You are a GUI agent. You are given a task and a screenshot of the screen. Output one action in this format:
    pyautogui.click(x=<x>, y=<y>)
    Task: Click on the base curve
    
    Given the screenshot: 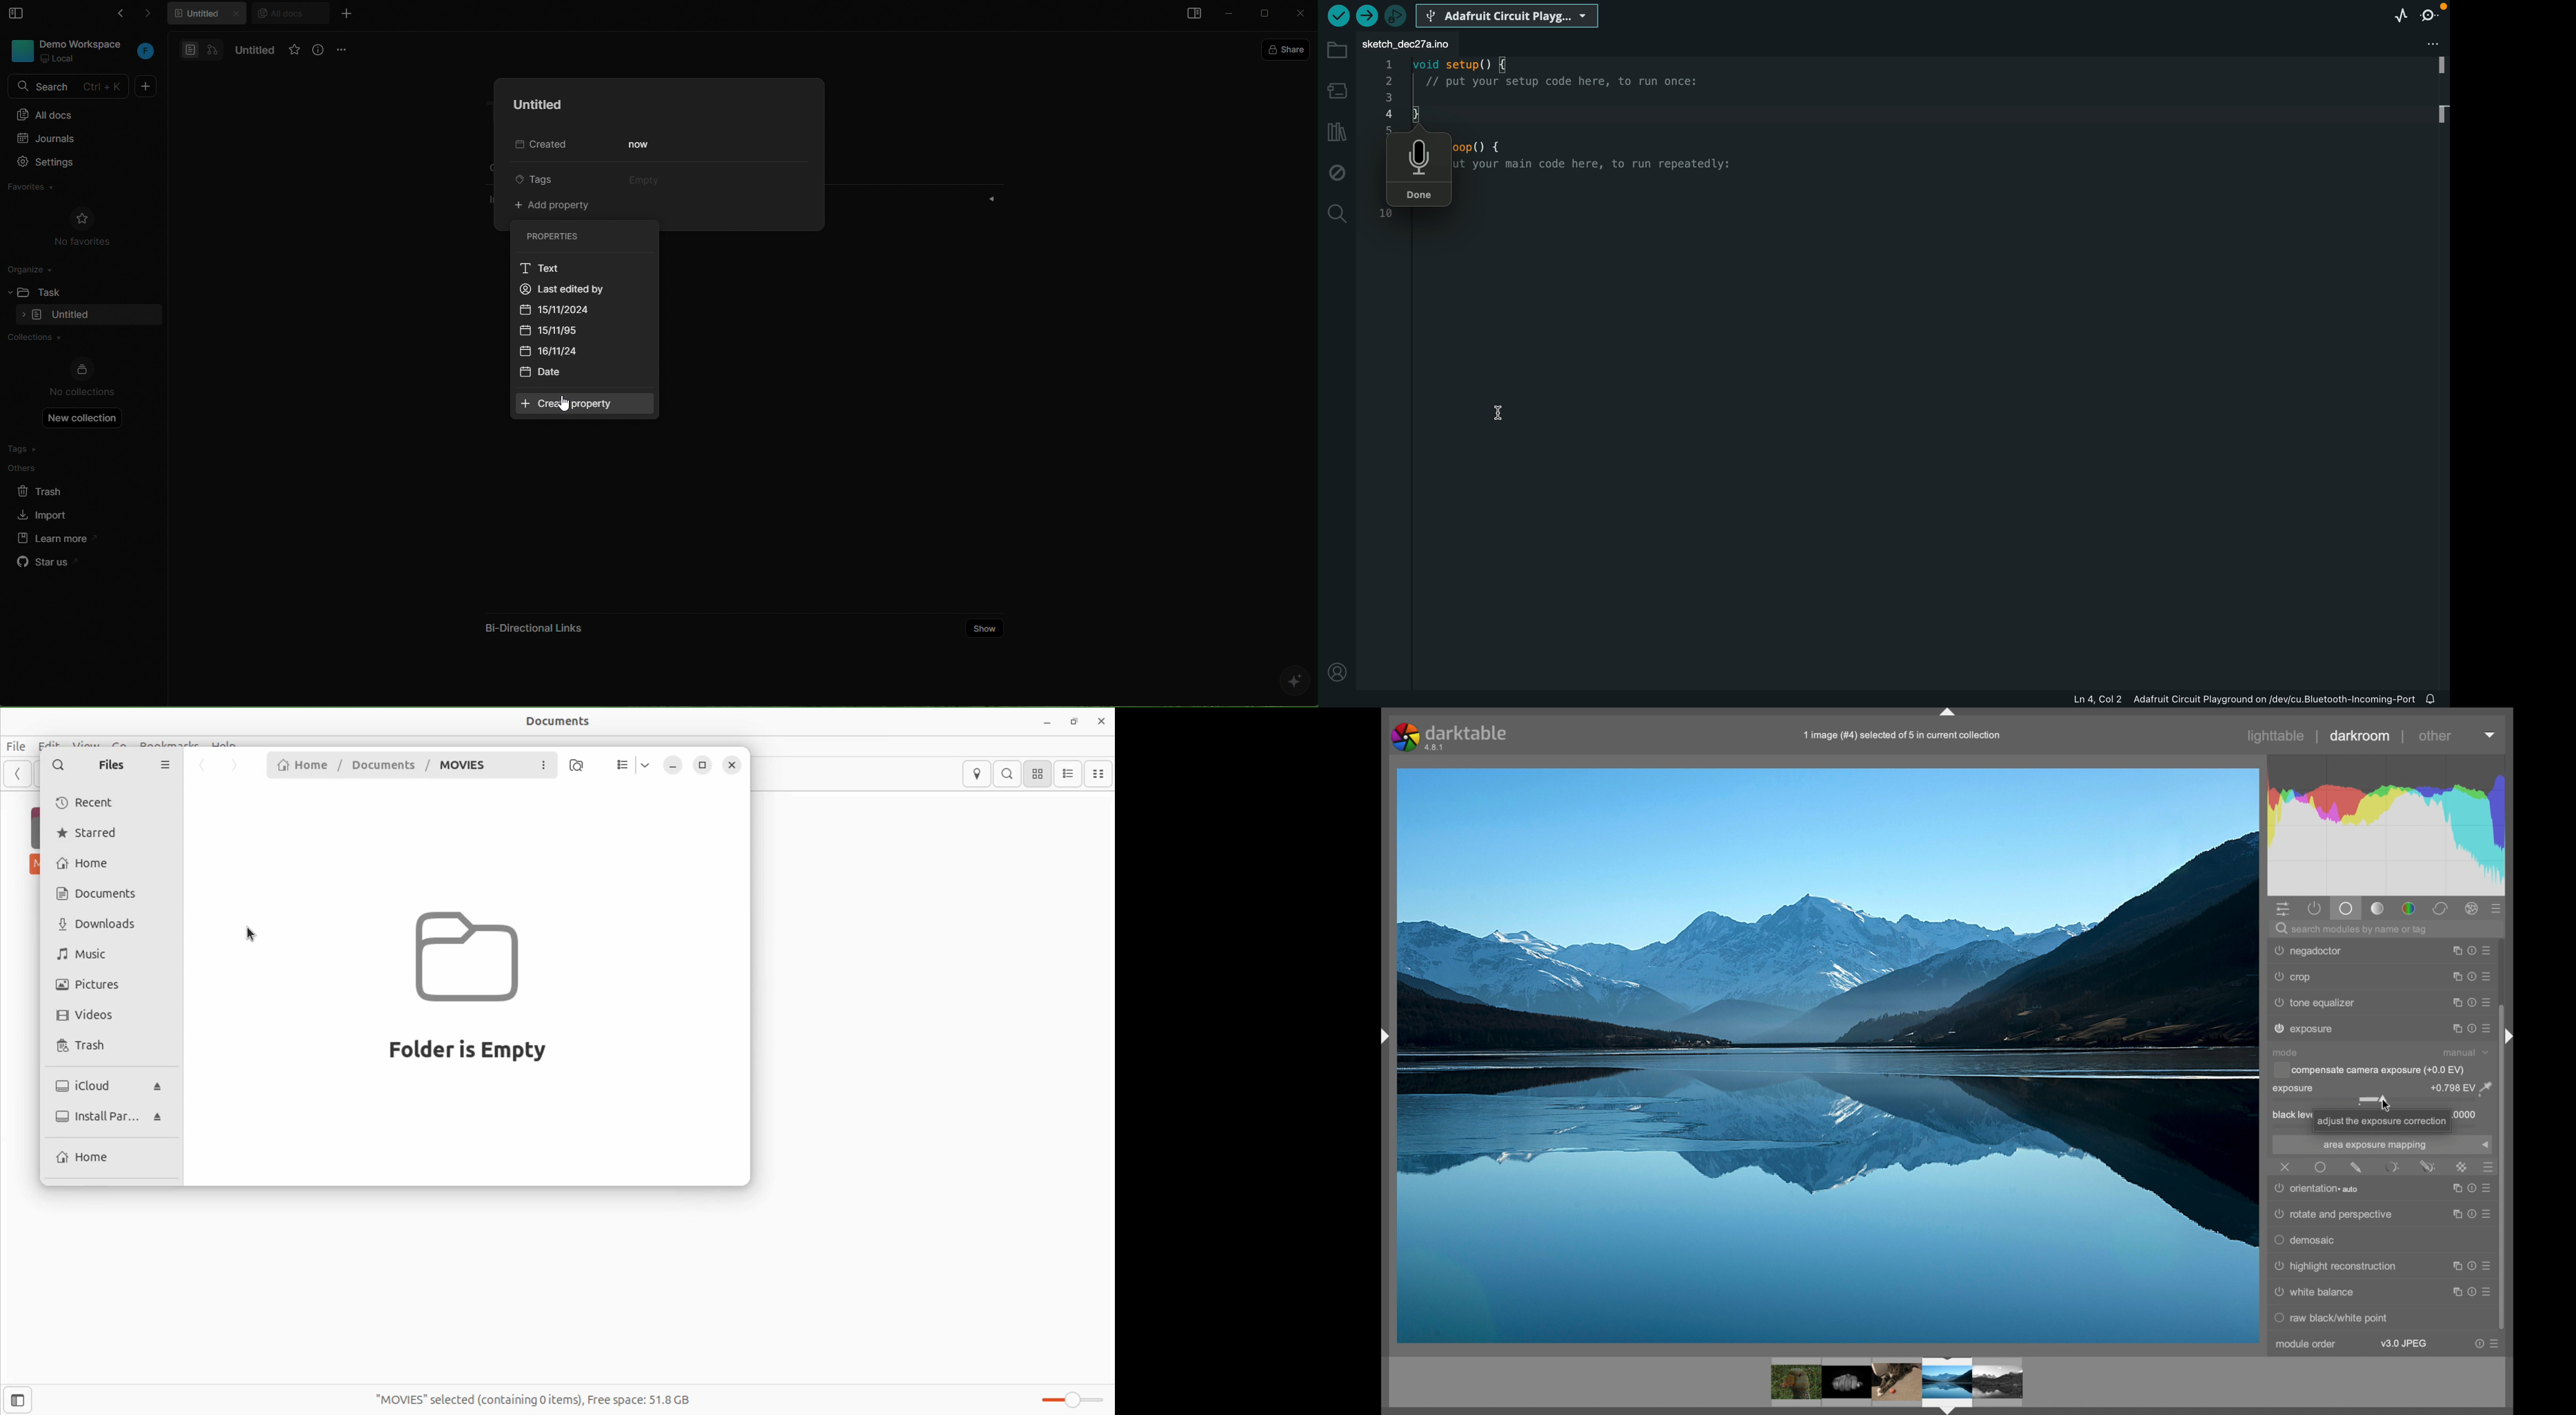 What is the action you would take?
    pyautogui.click(x=2320, y=1002)
    